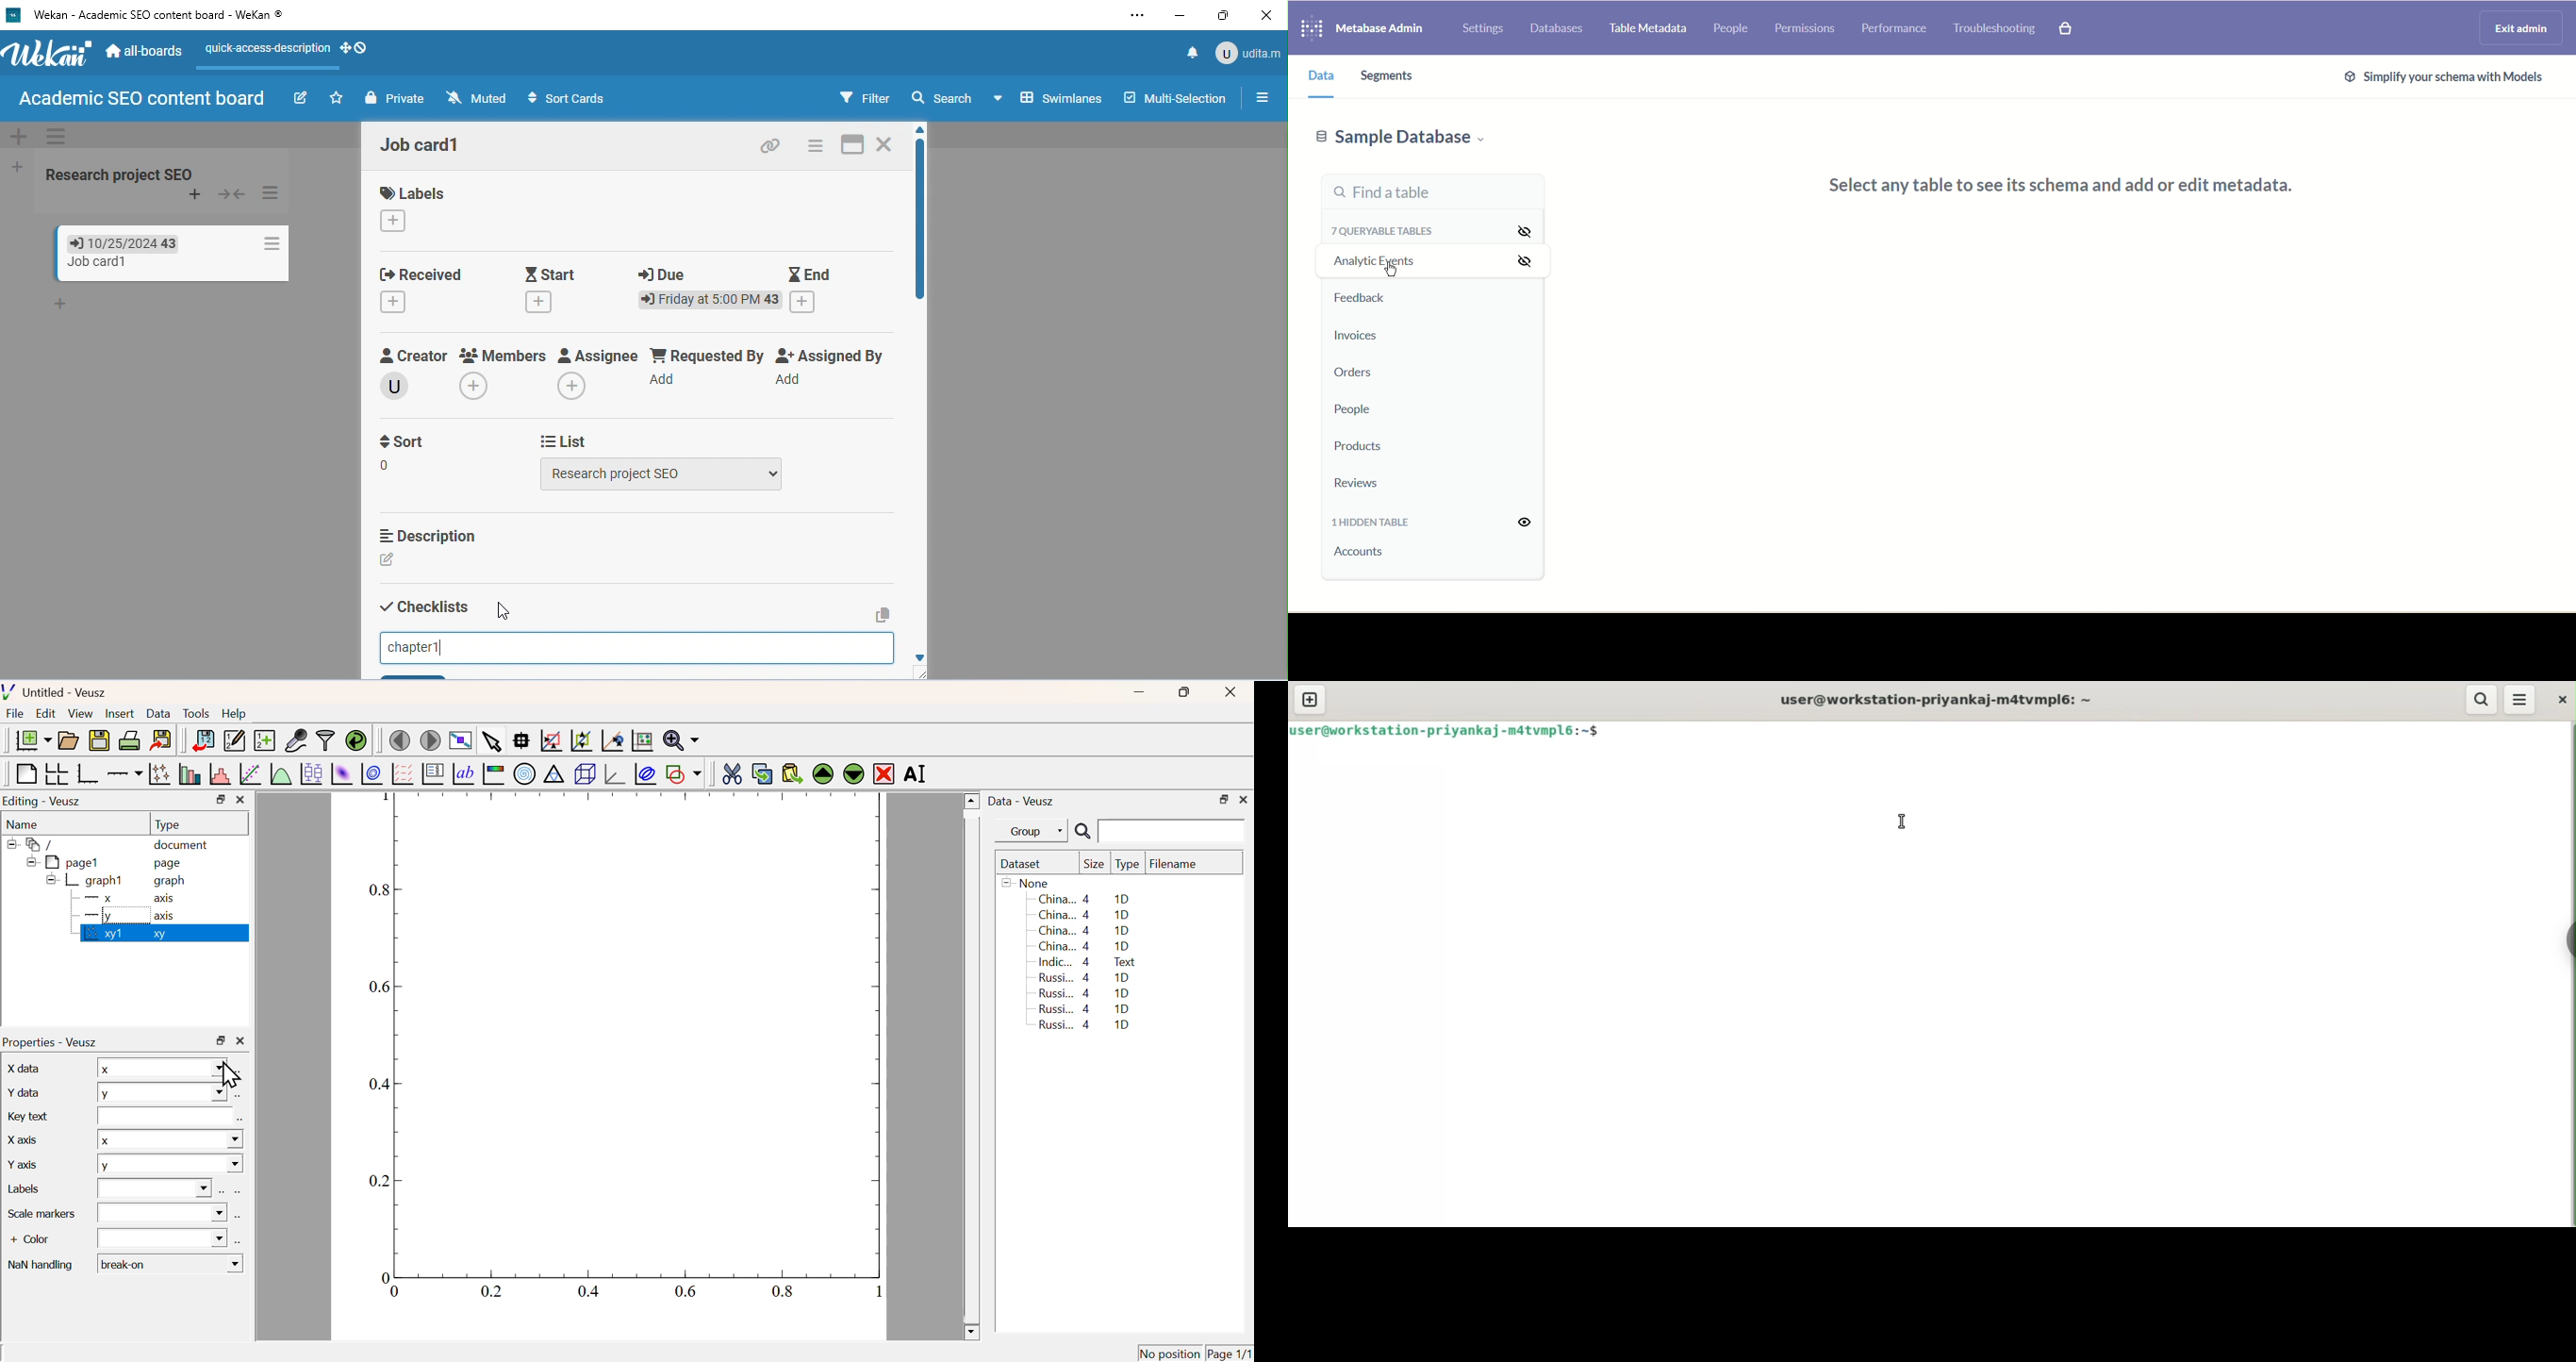  What do you see at coordinates (553, 273) in the screenshot?
I see `start` at bounding box center [553, 273].